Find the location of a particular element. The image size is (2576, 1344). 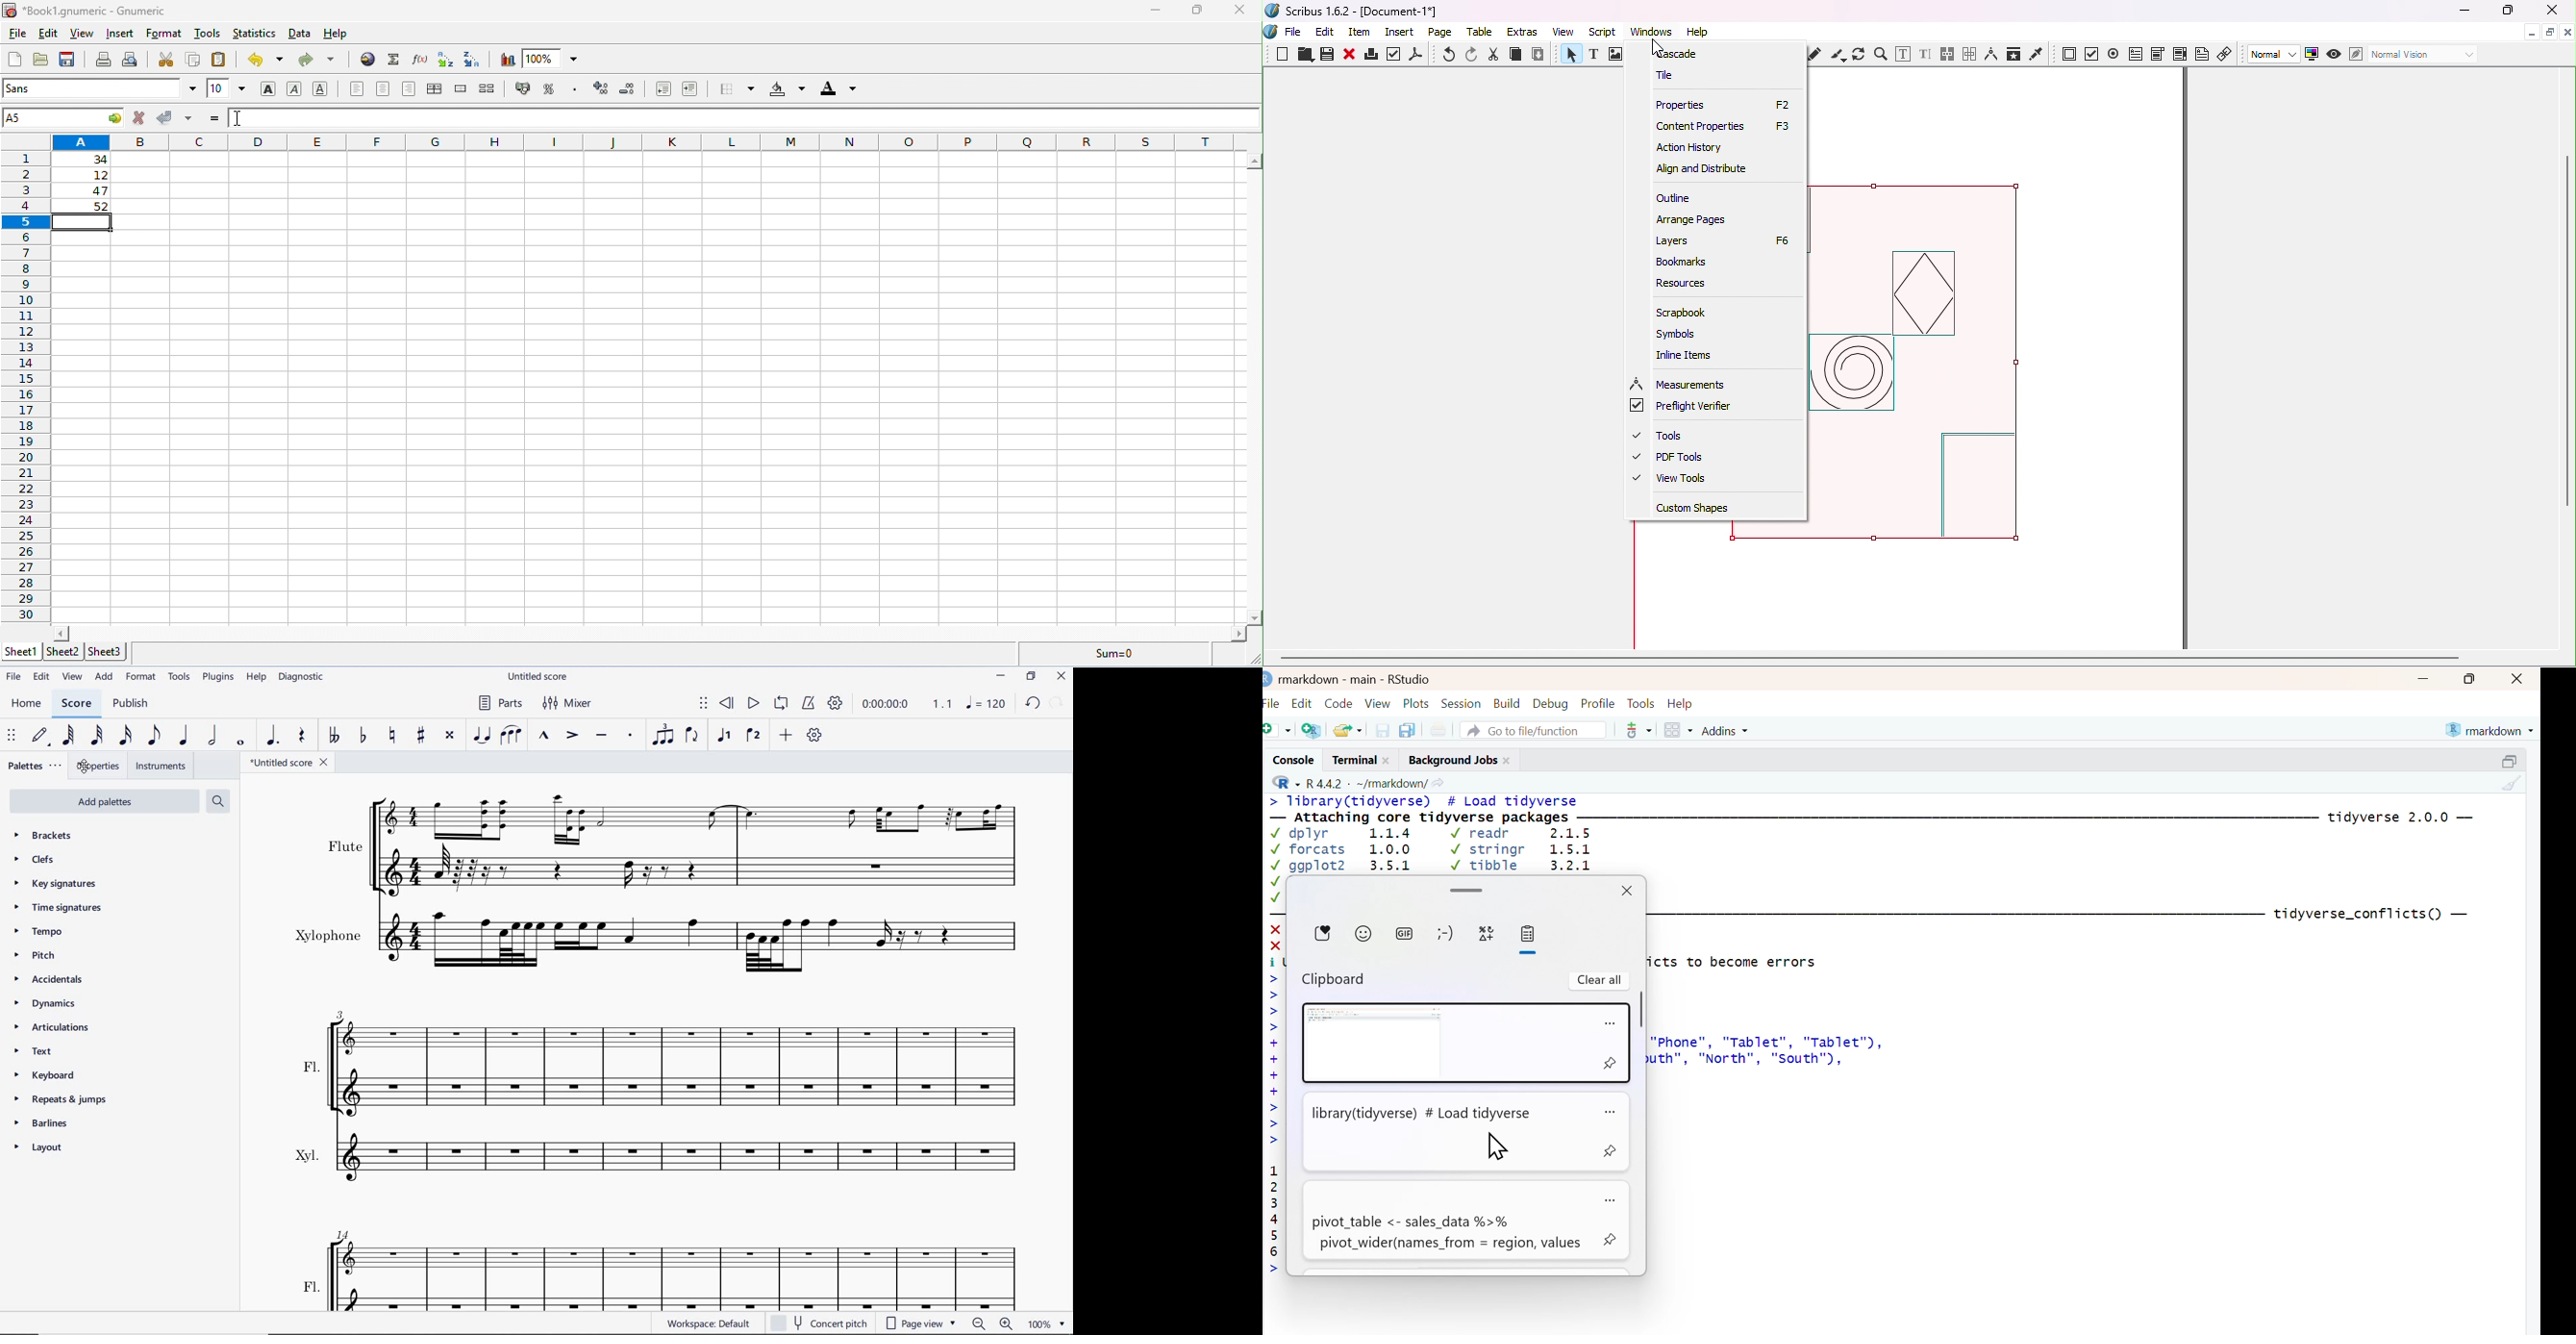

markdown - main - is located at coordinates (1329, 678).